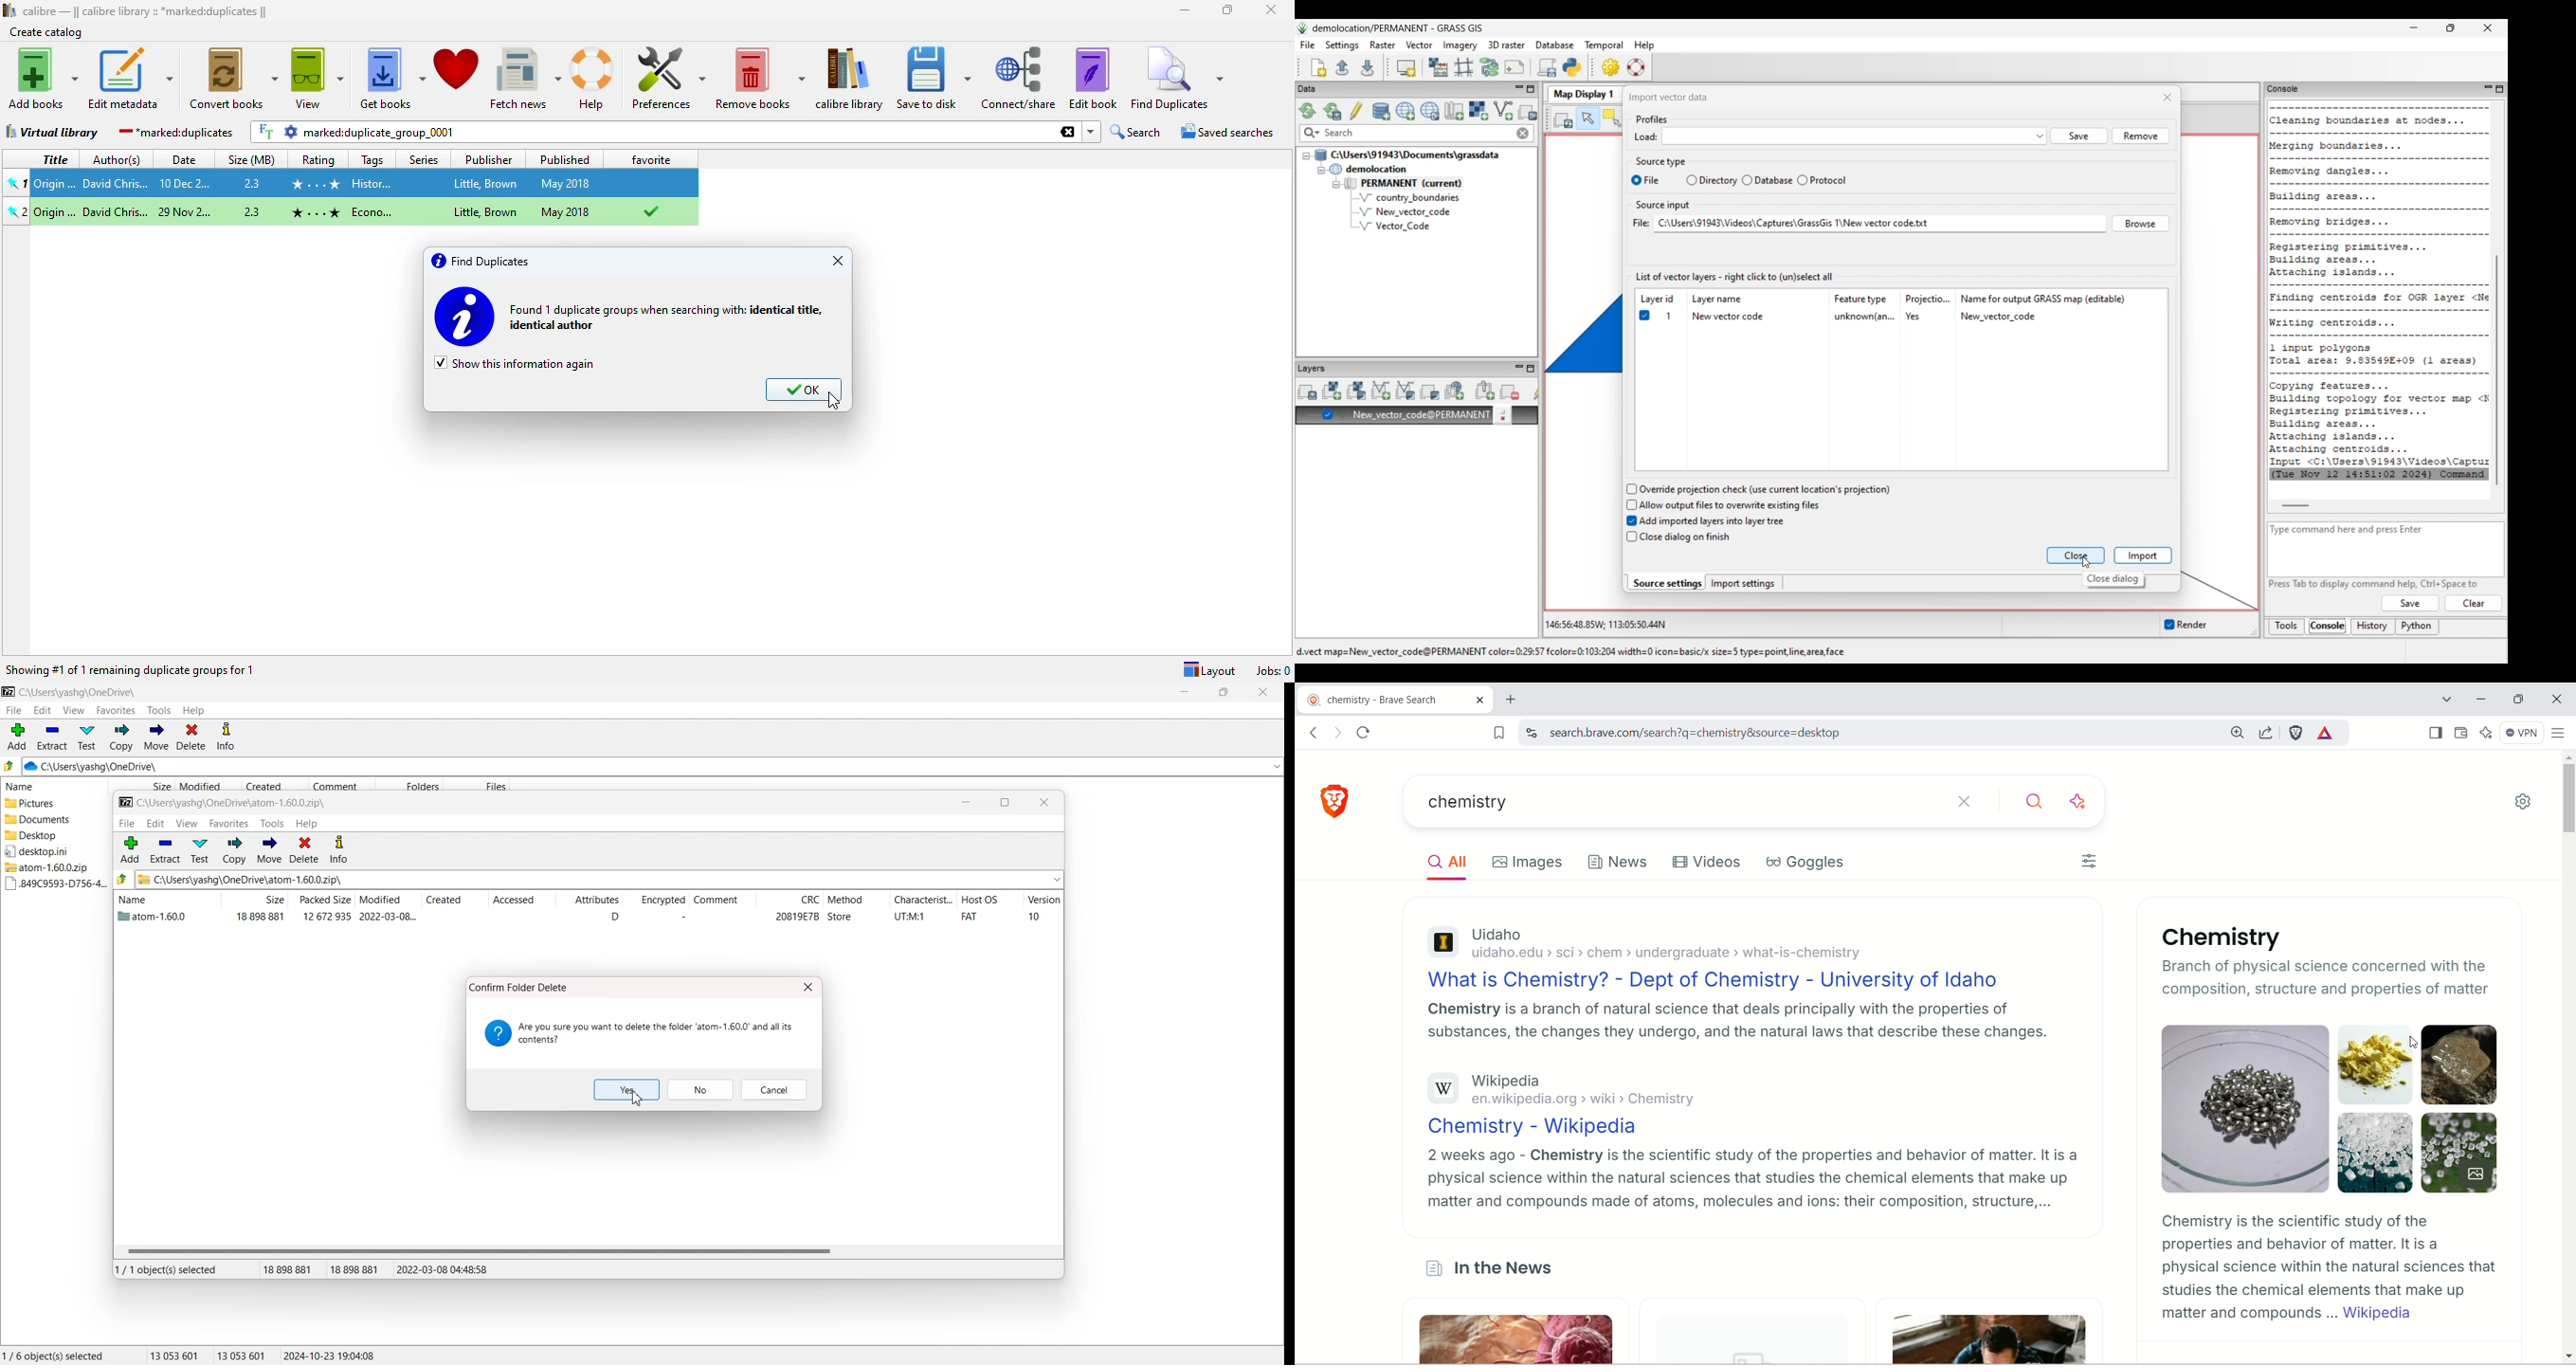 Image resolution: width=2576 pixels, height=1372 pixels. I want to click on OK, so click(803, 390).